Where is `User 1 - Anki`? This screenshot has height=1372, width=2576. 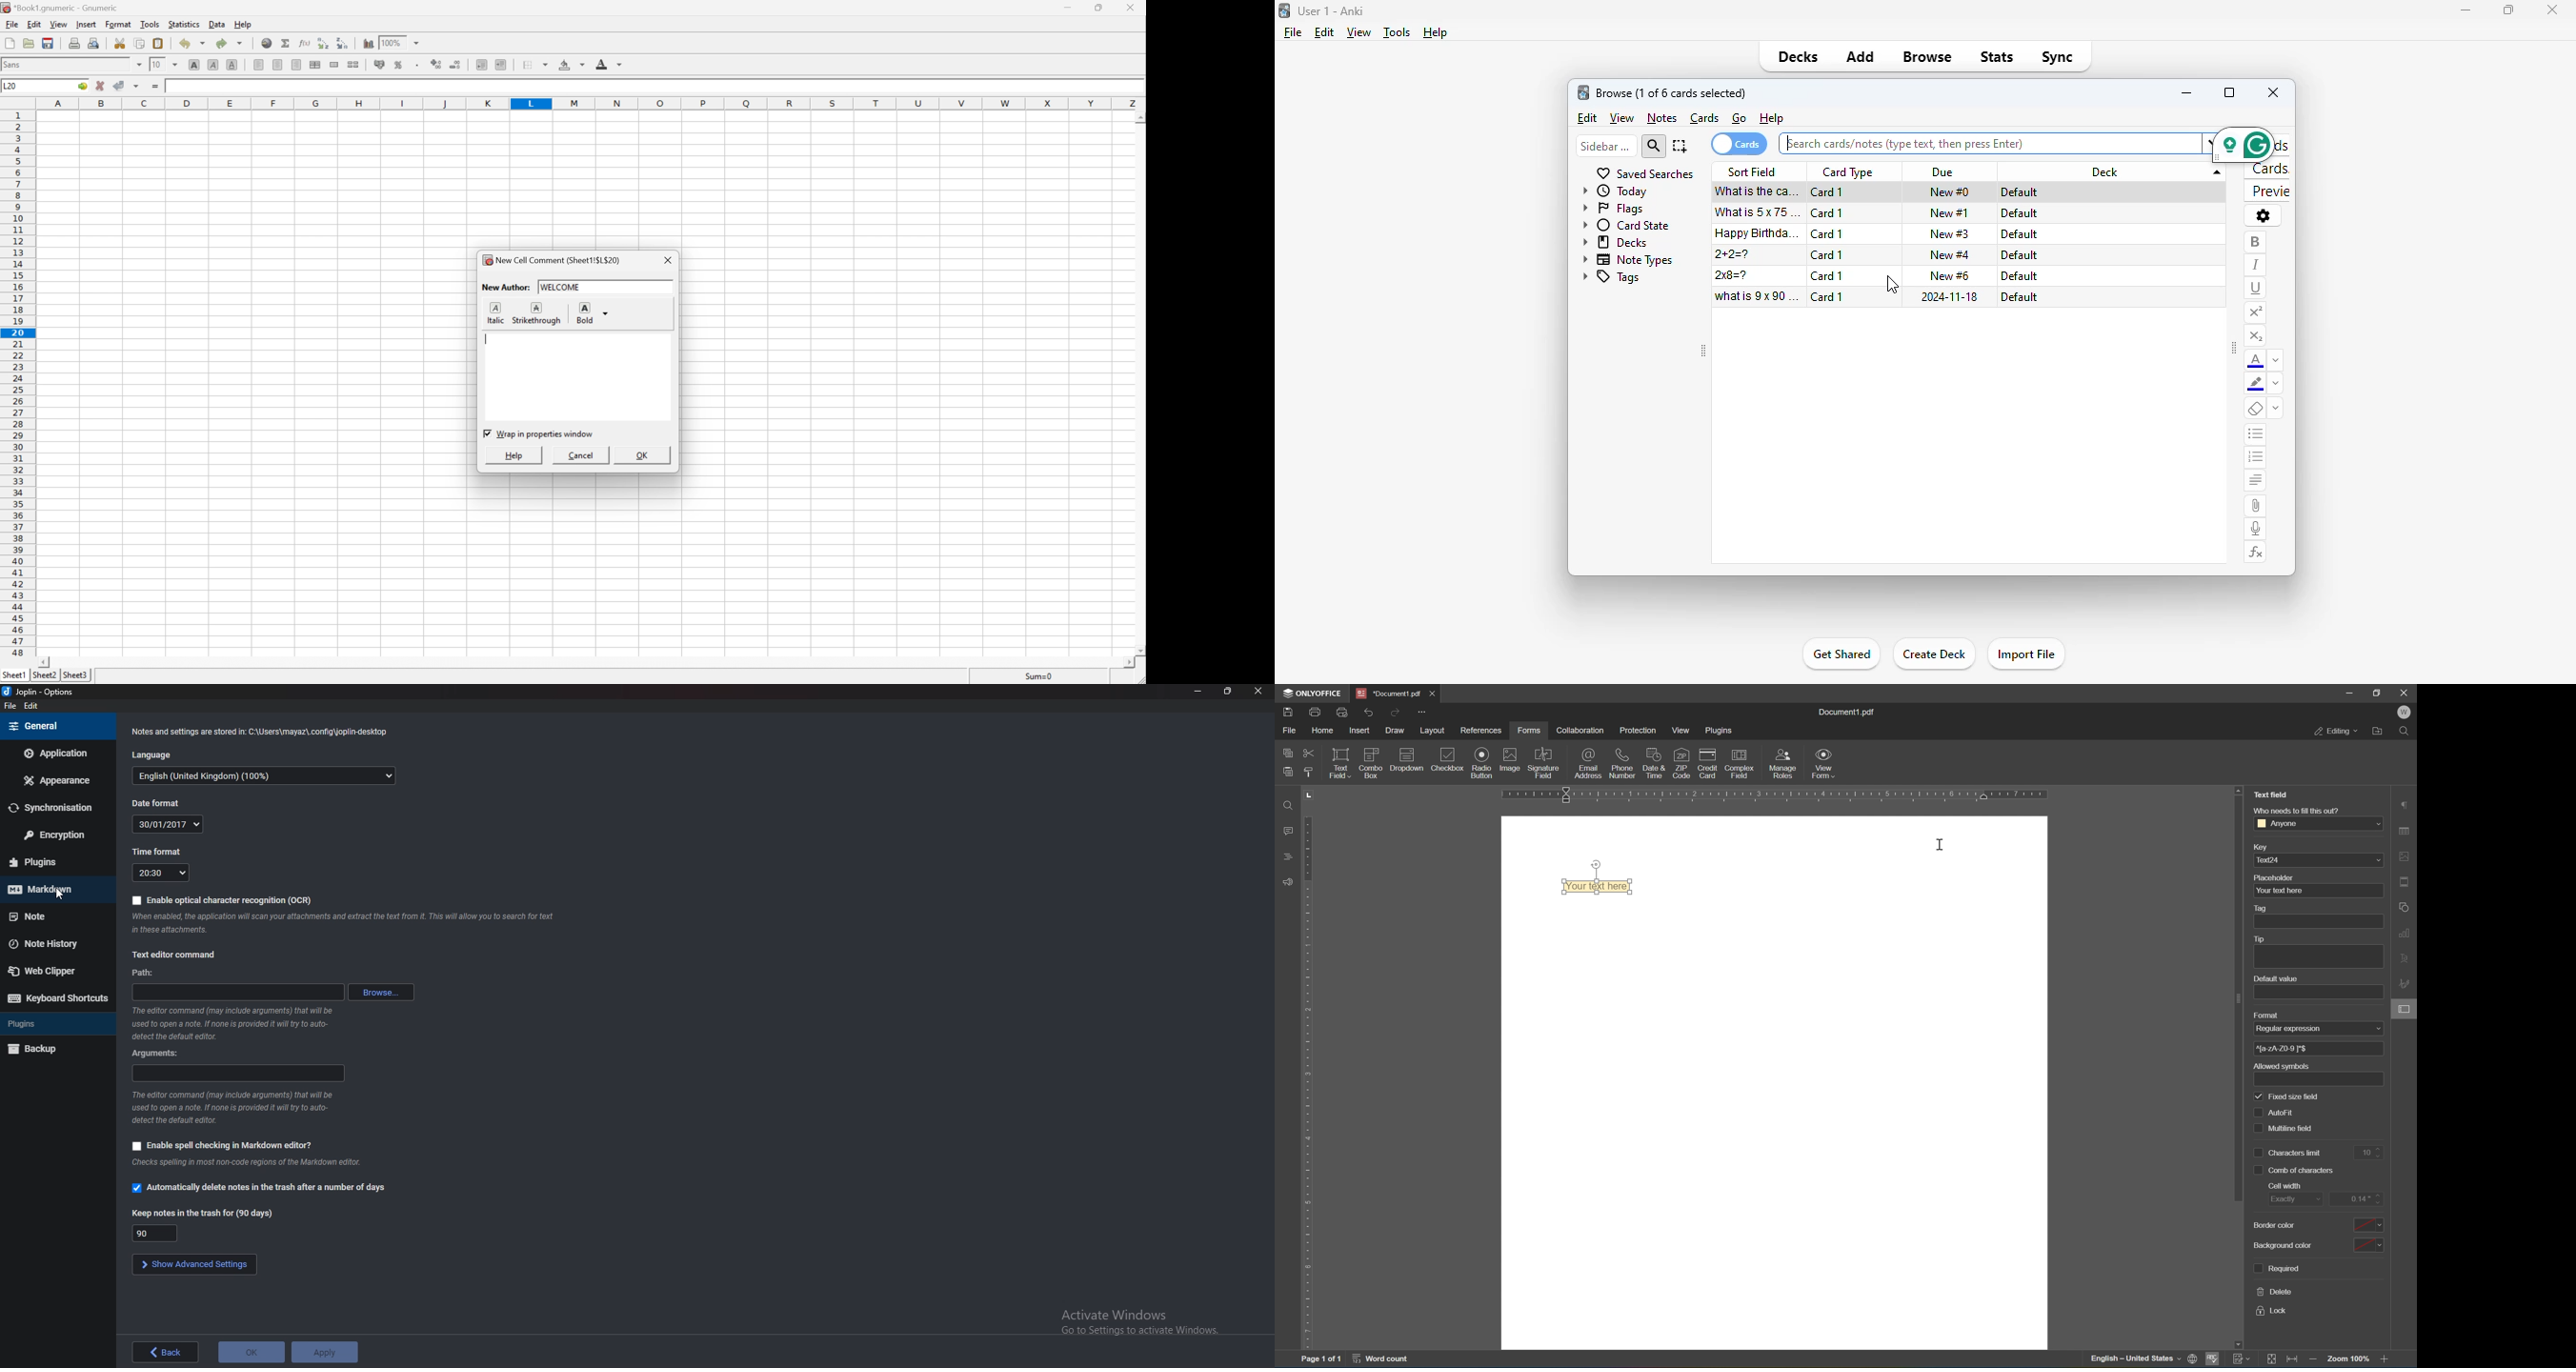
User 1 - Anki is located at coordinates (1331, 10).